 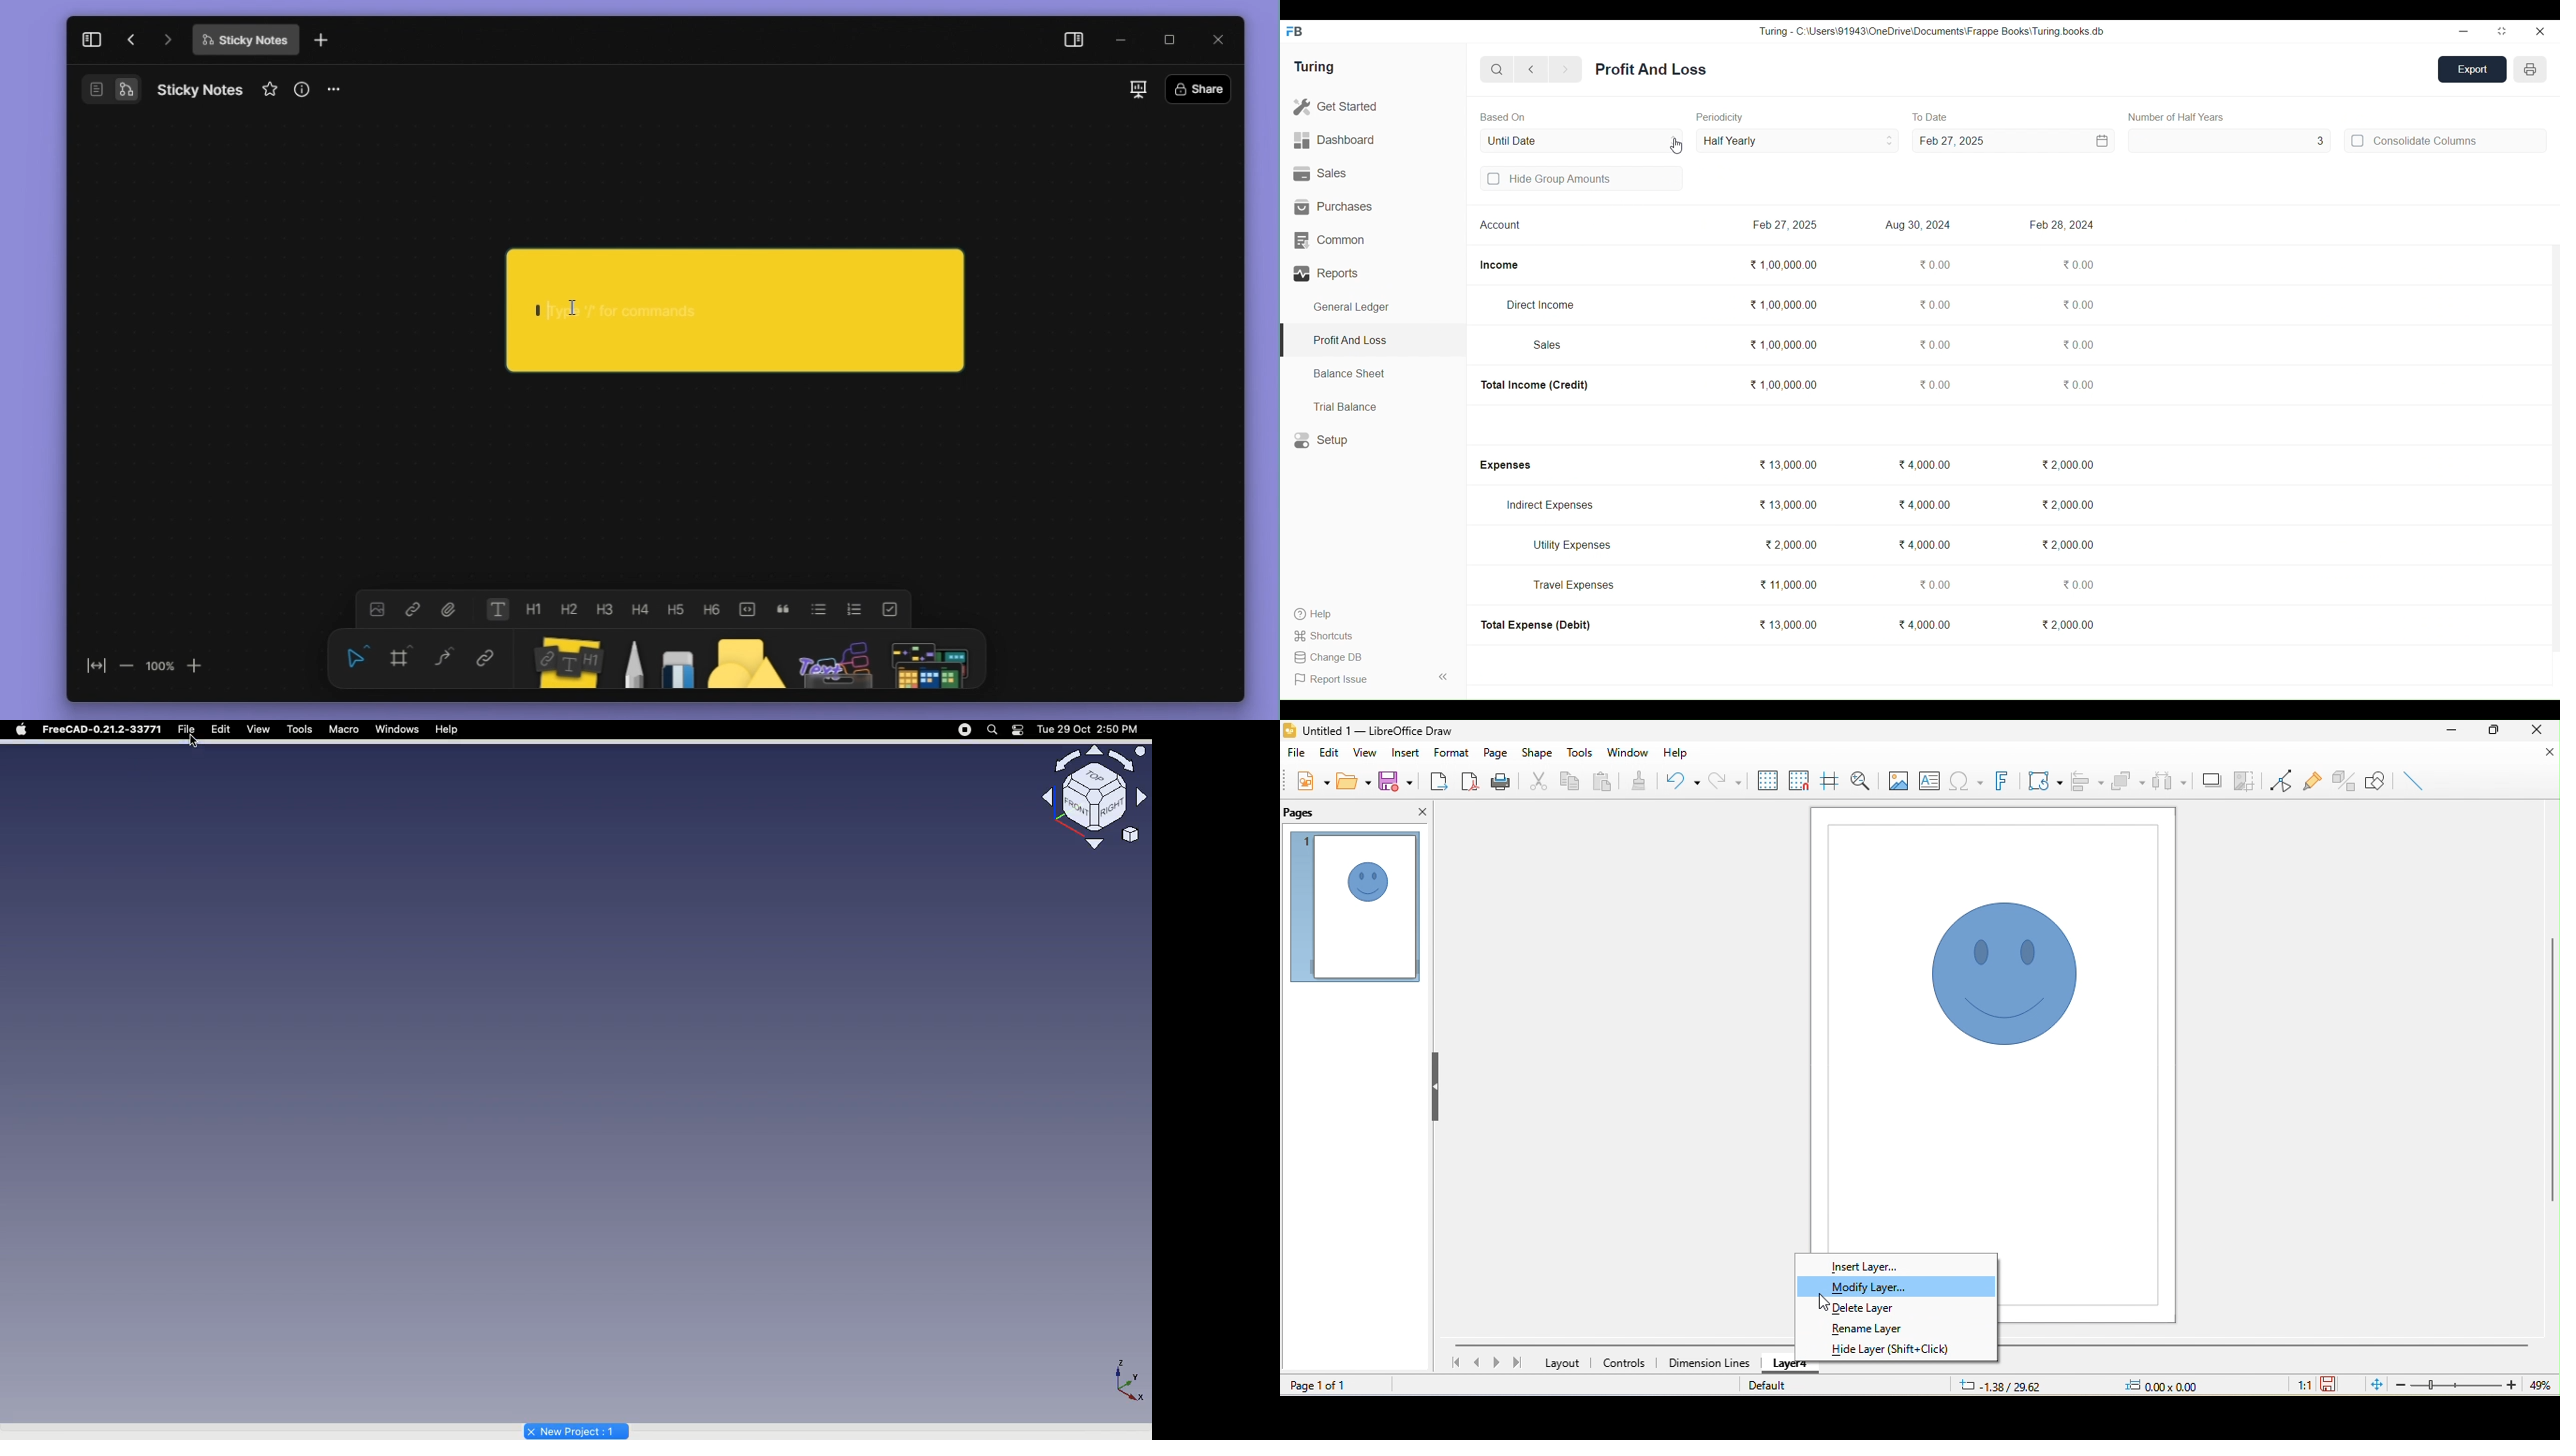 I want to click on Change DB, so click(x=1327, y=657).